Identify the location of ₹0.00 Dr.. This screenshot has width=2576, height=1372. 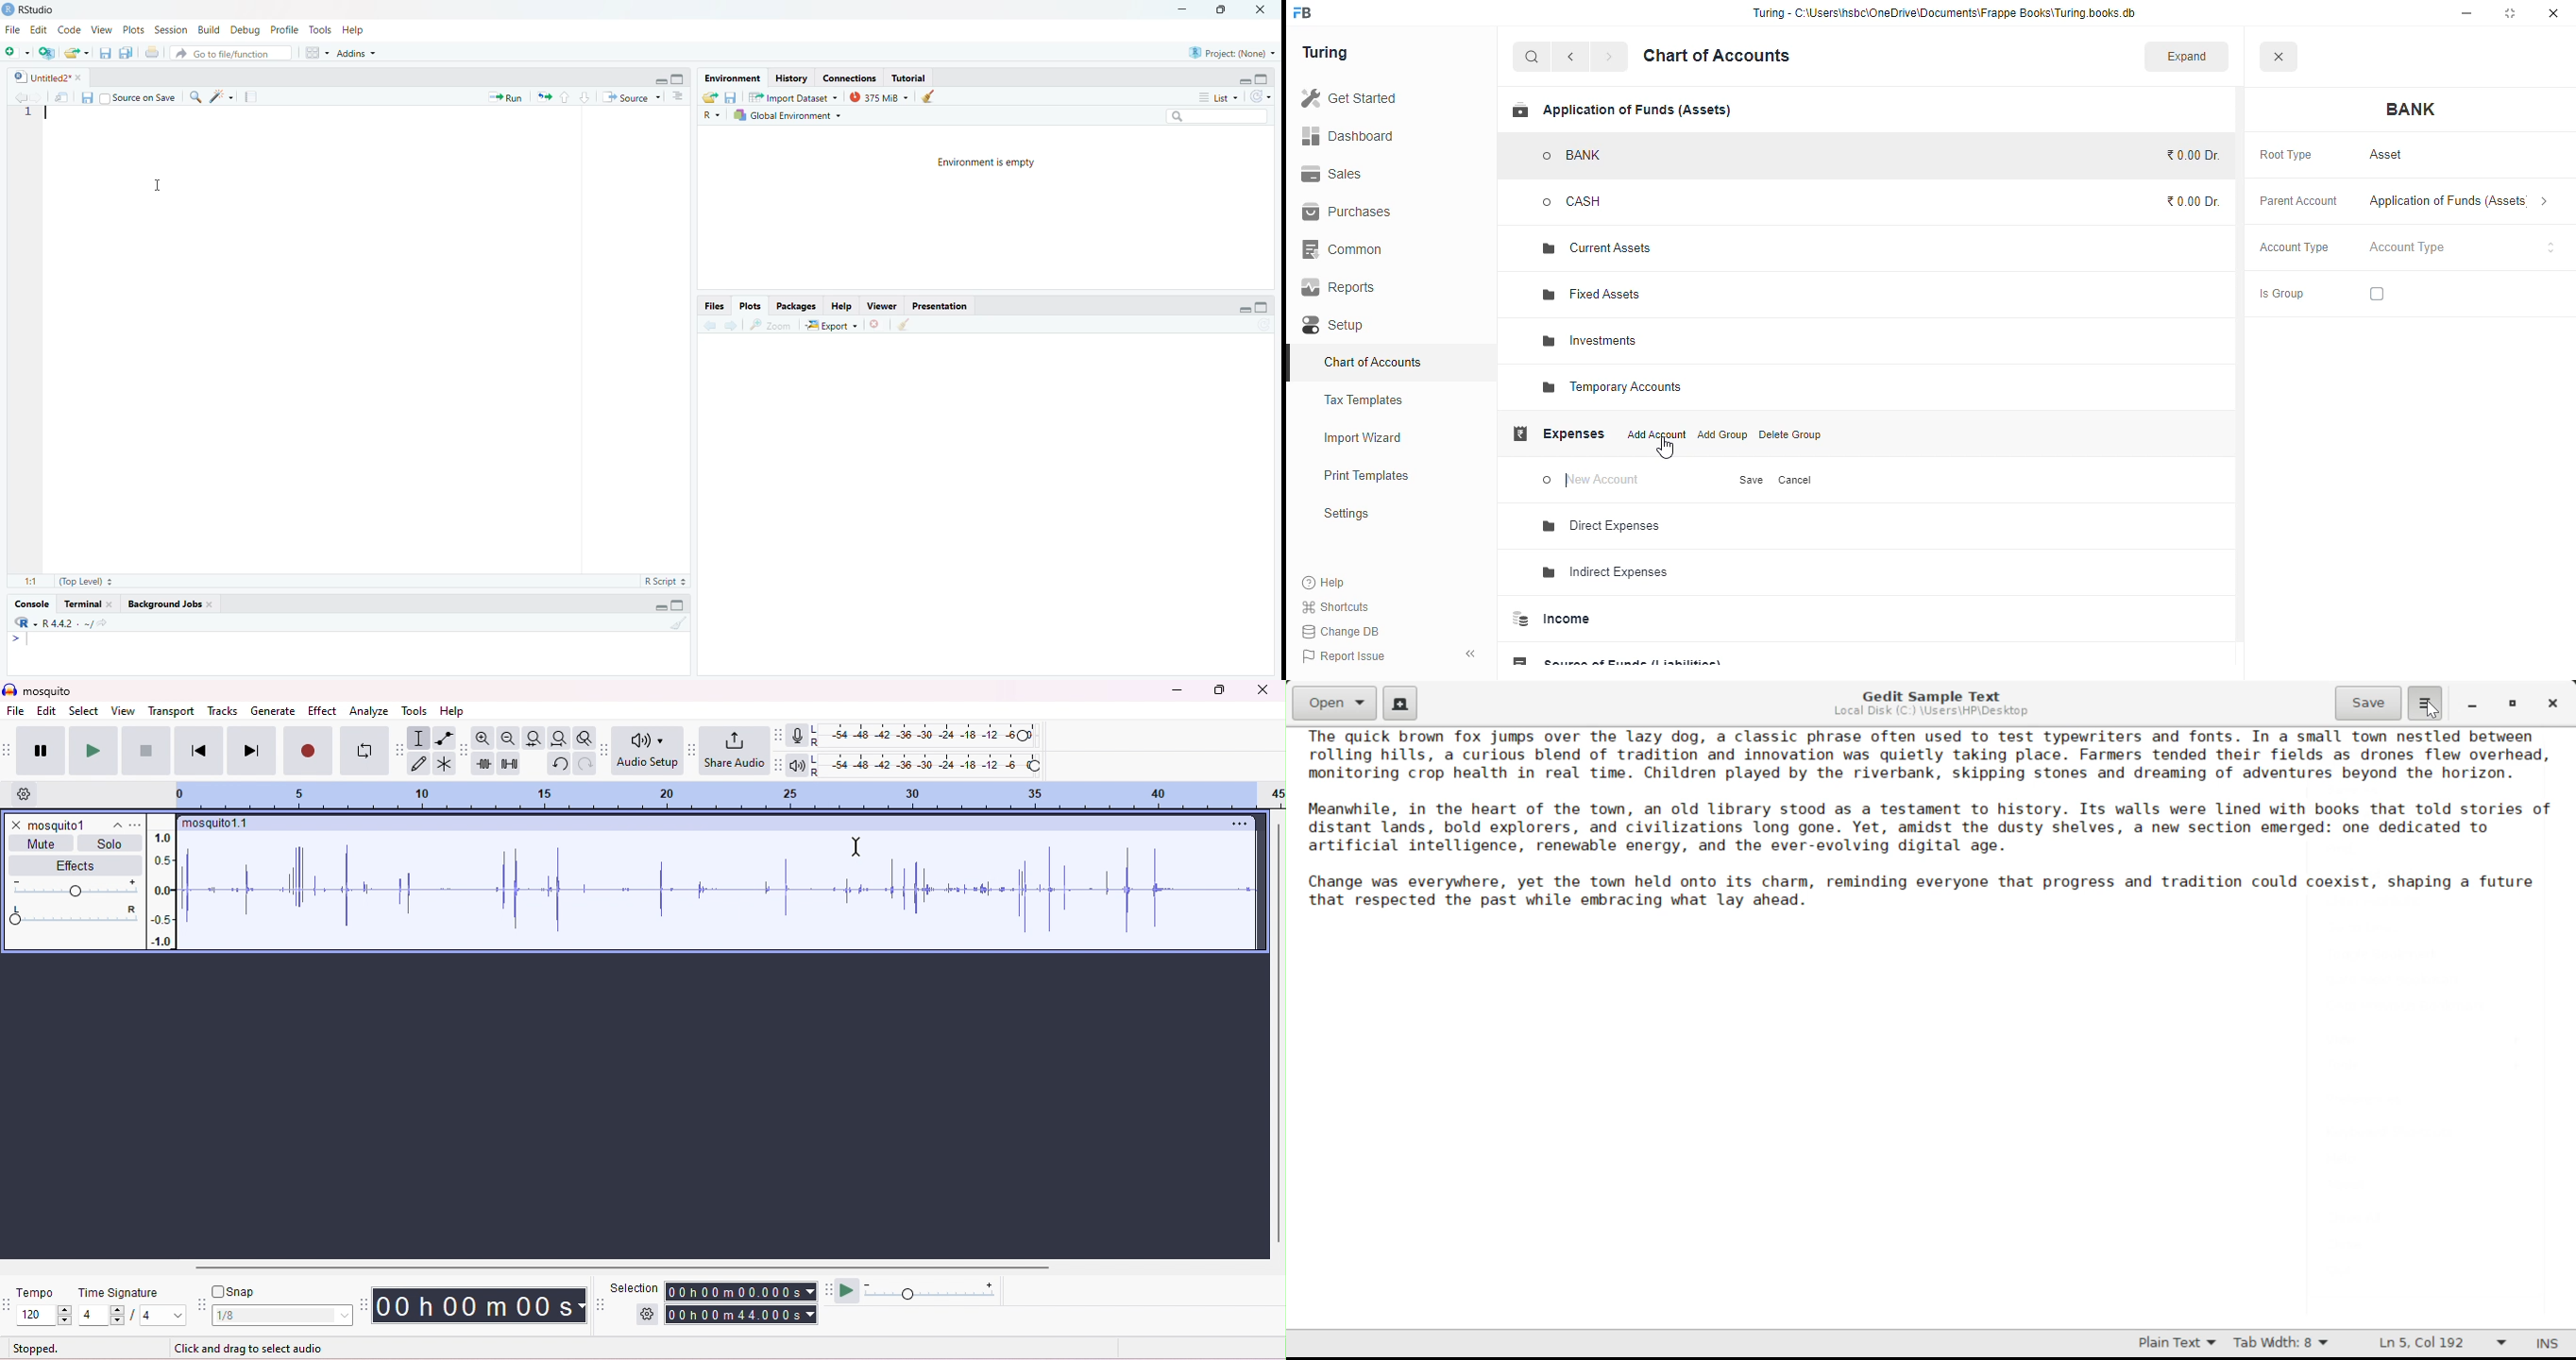
(2190, 155).